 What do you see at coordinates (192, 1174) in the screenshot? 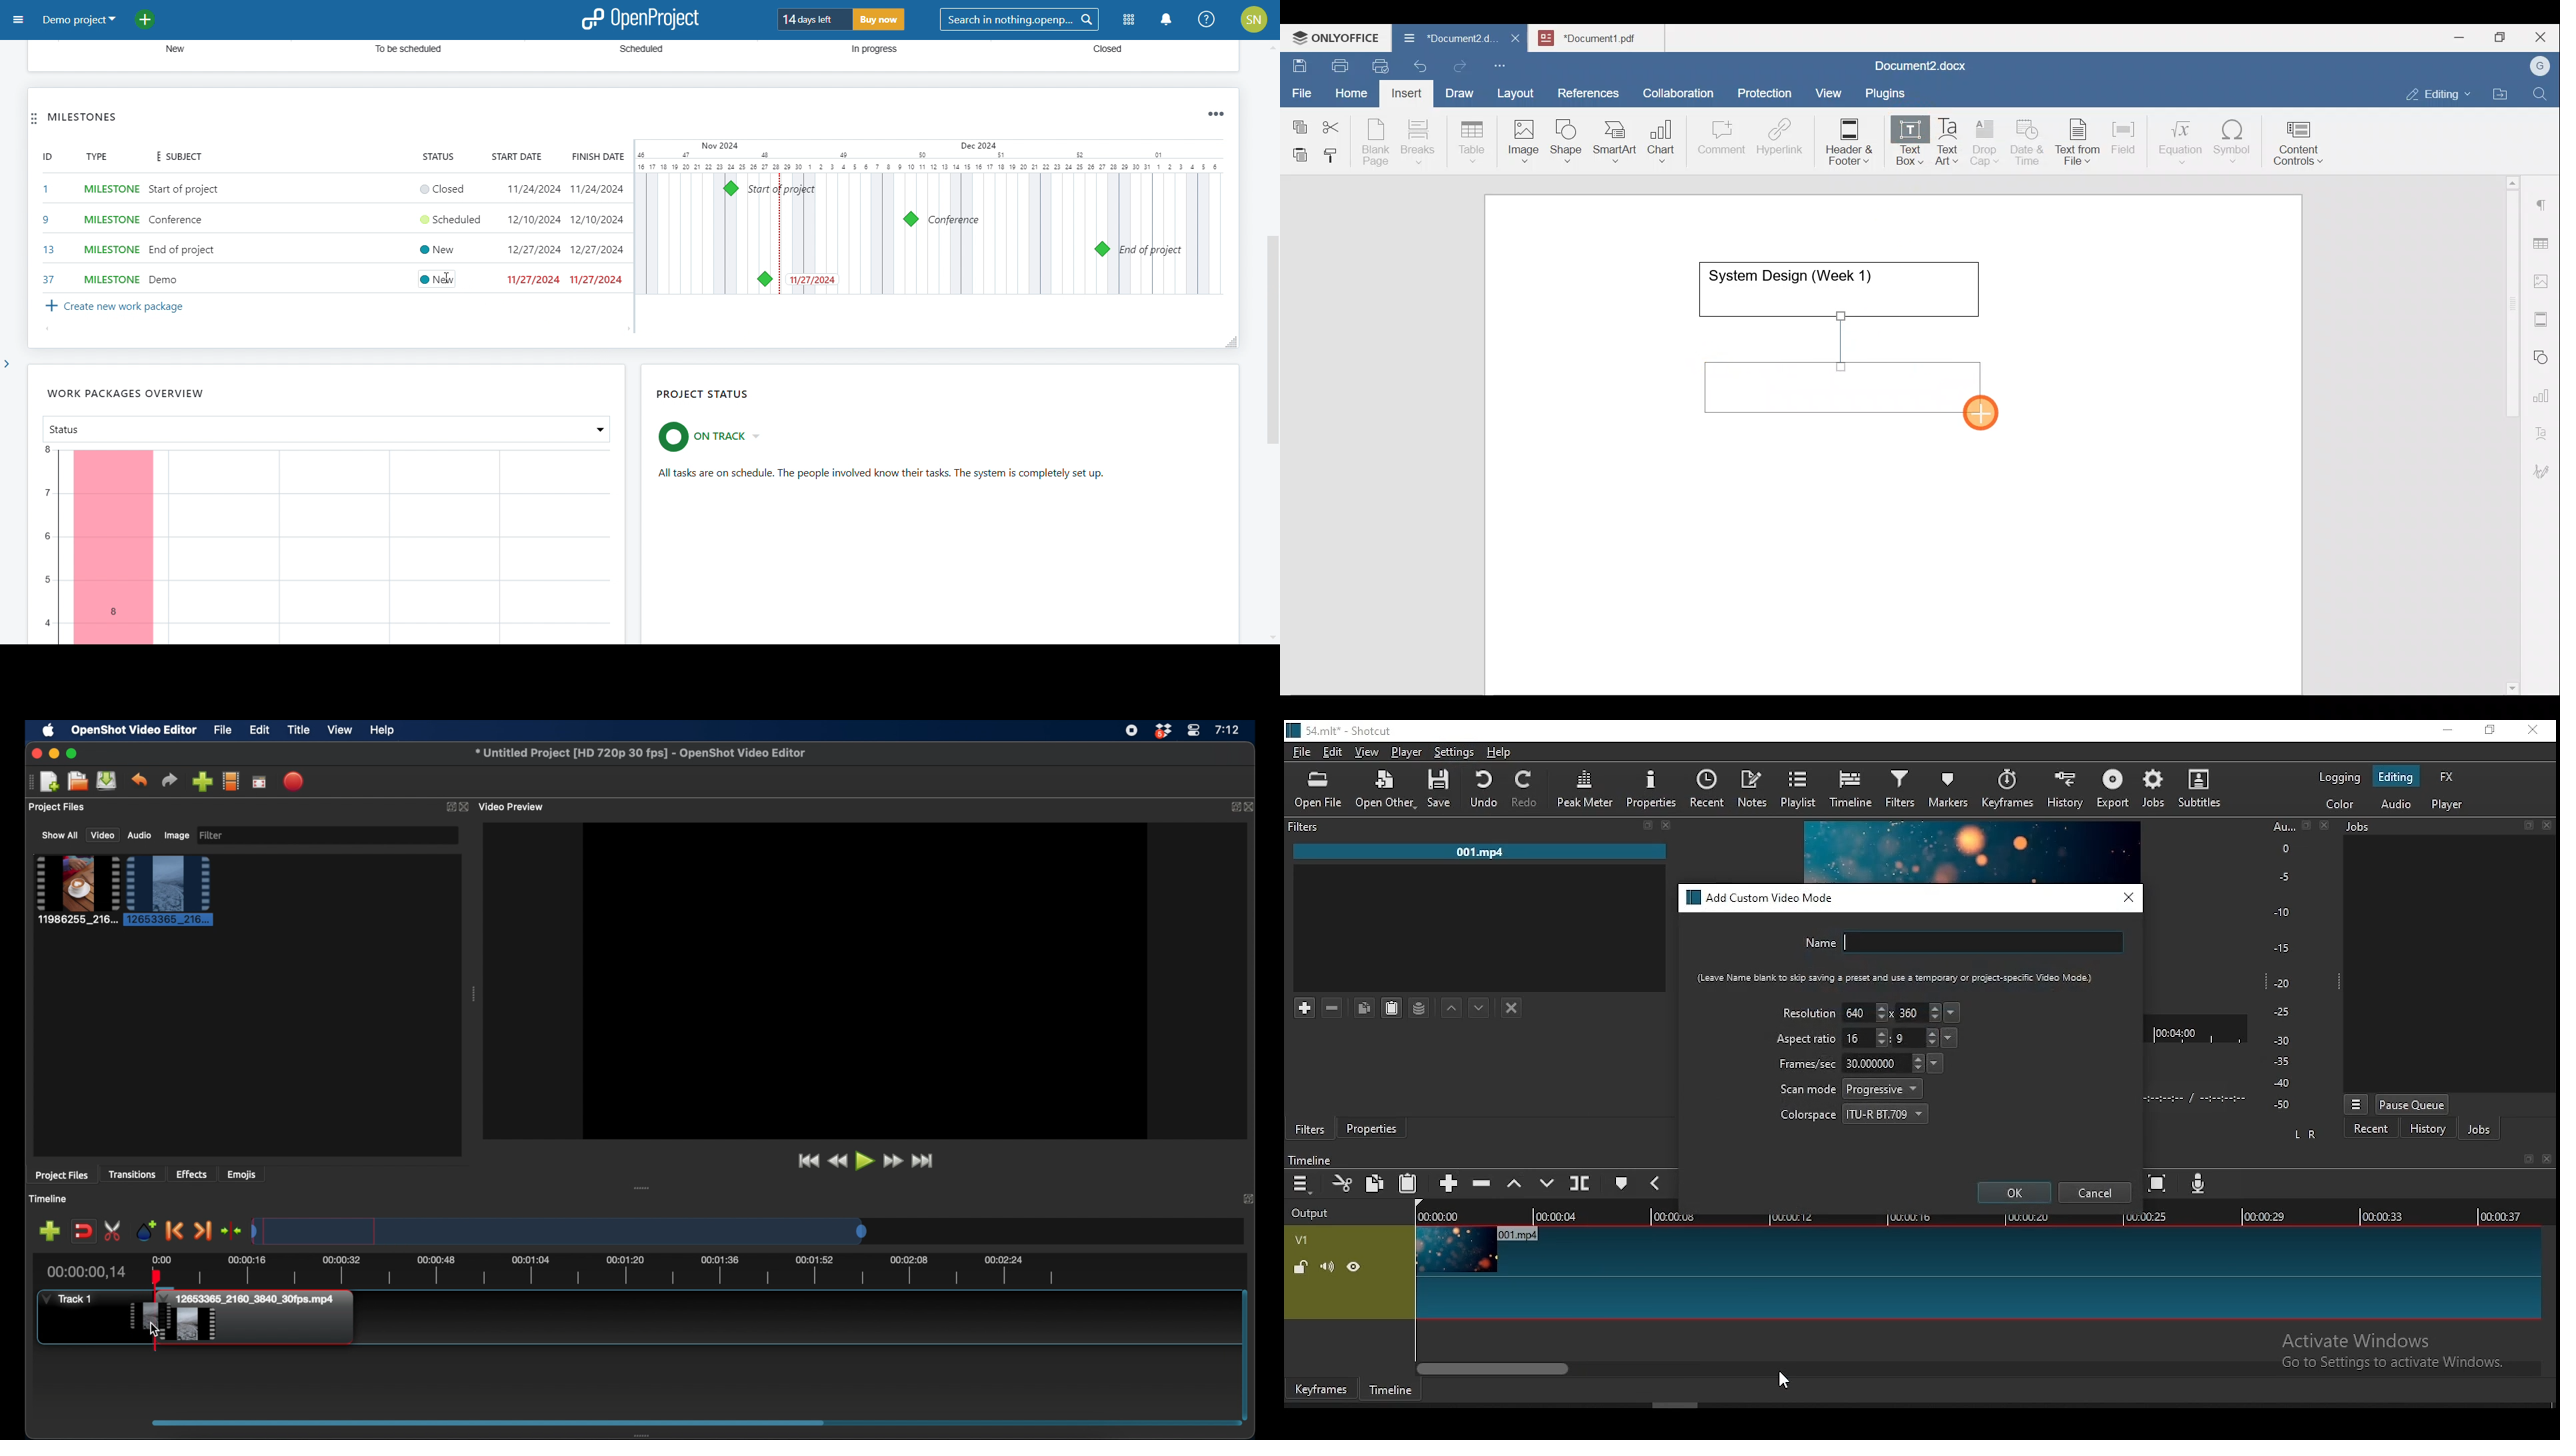
I see `effects` at bounding box center [192, 1174].